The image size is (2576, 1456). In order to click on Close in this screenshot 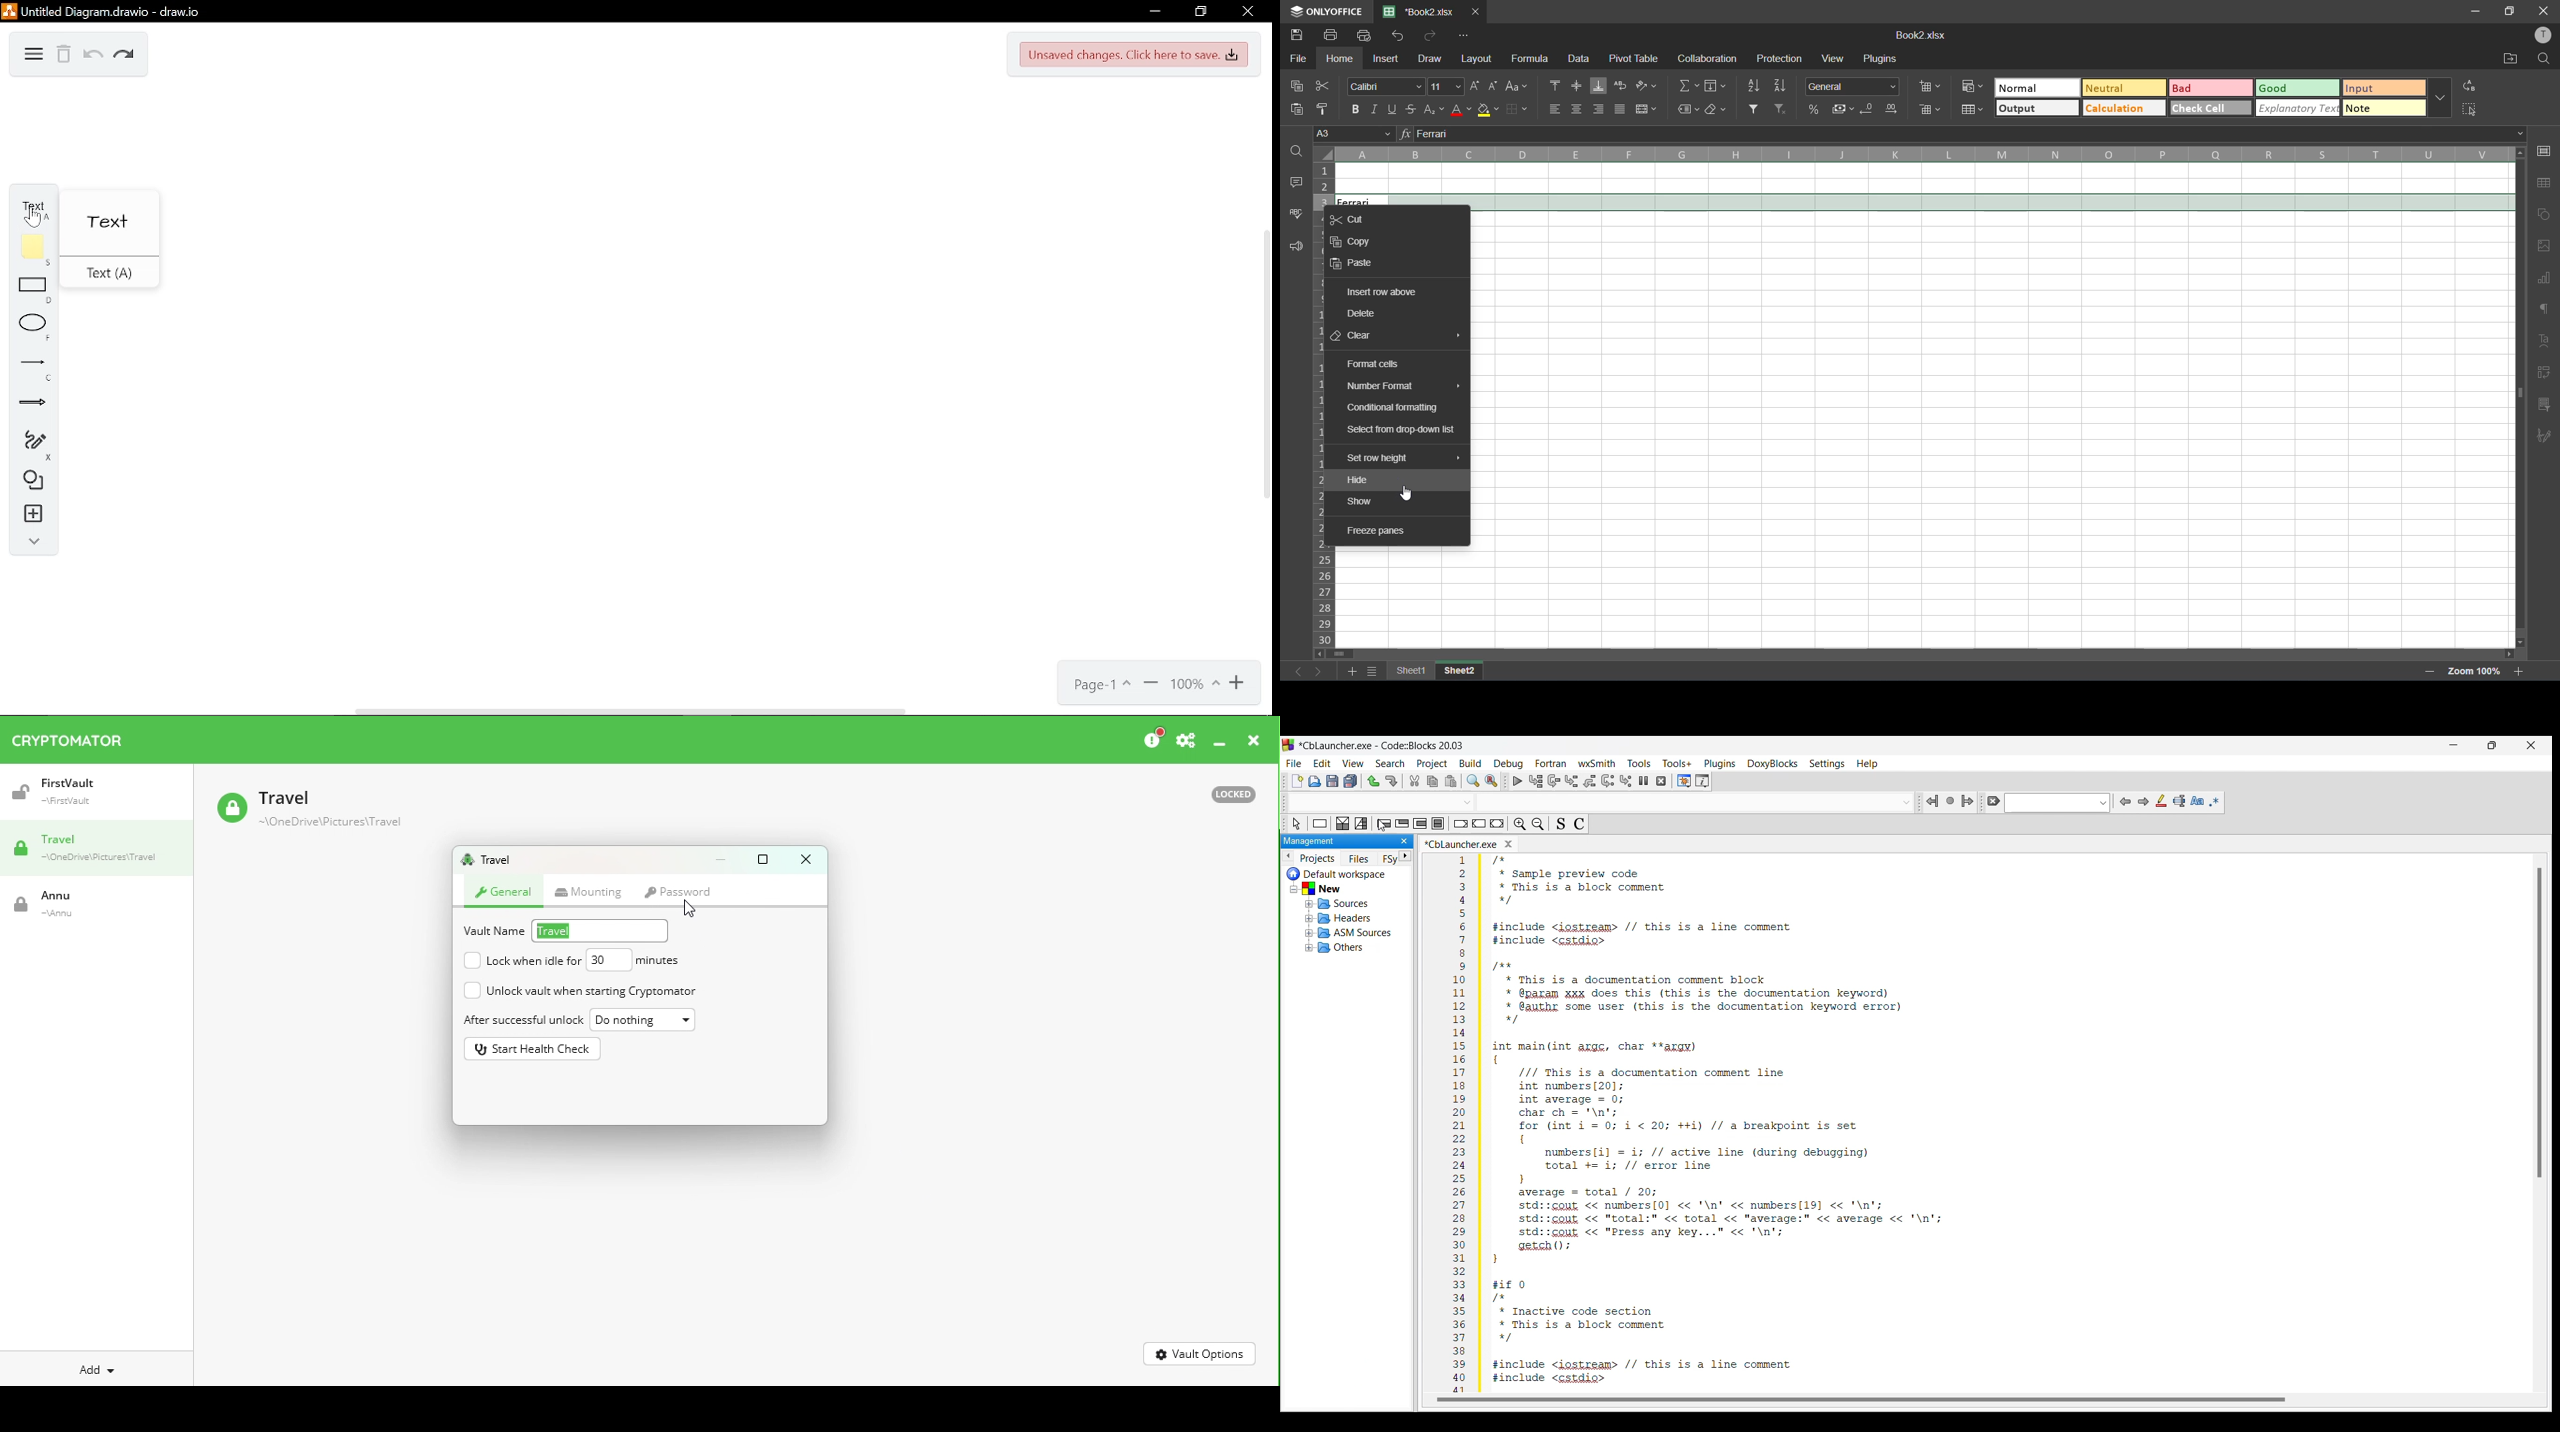, I will do `click(1247, 12)`.